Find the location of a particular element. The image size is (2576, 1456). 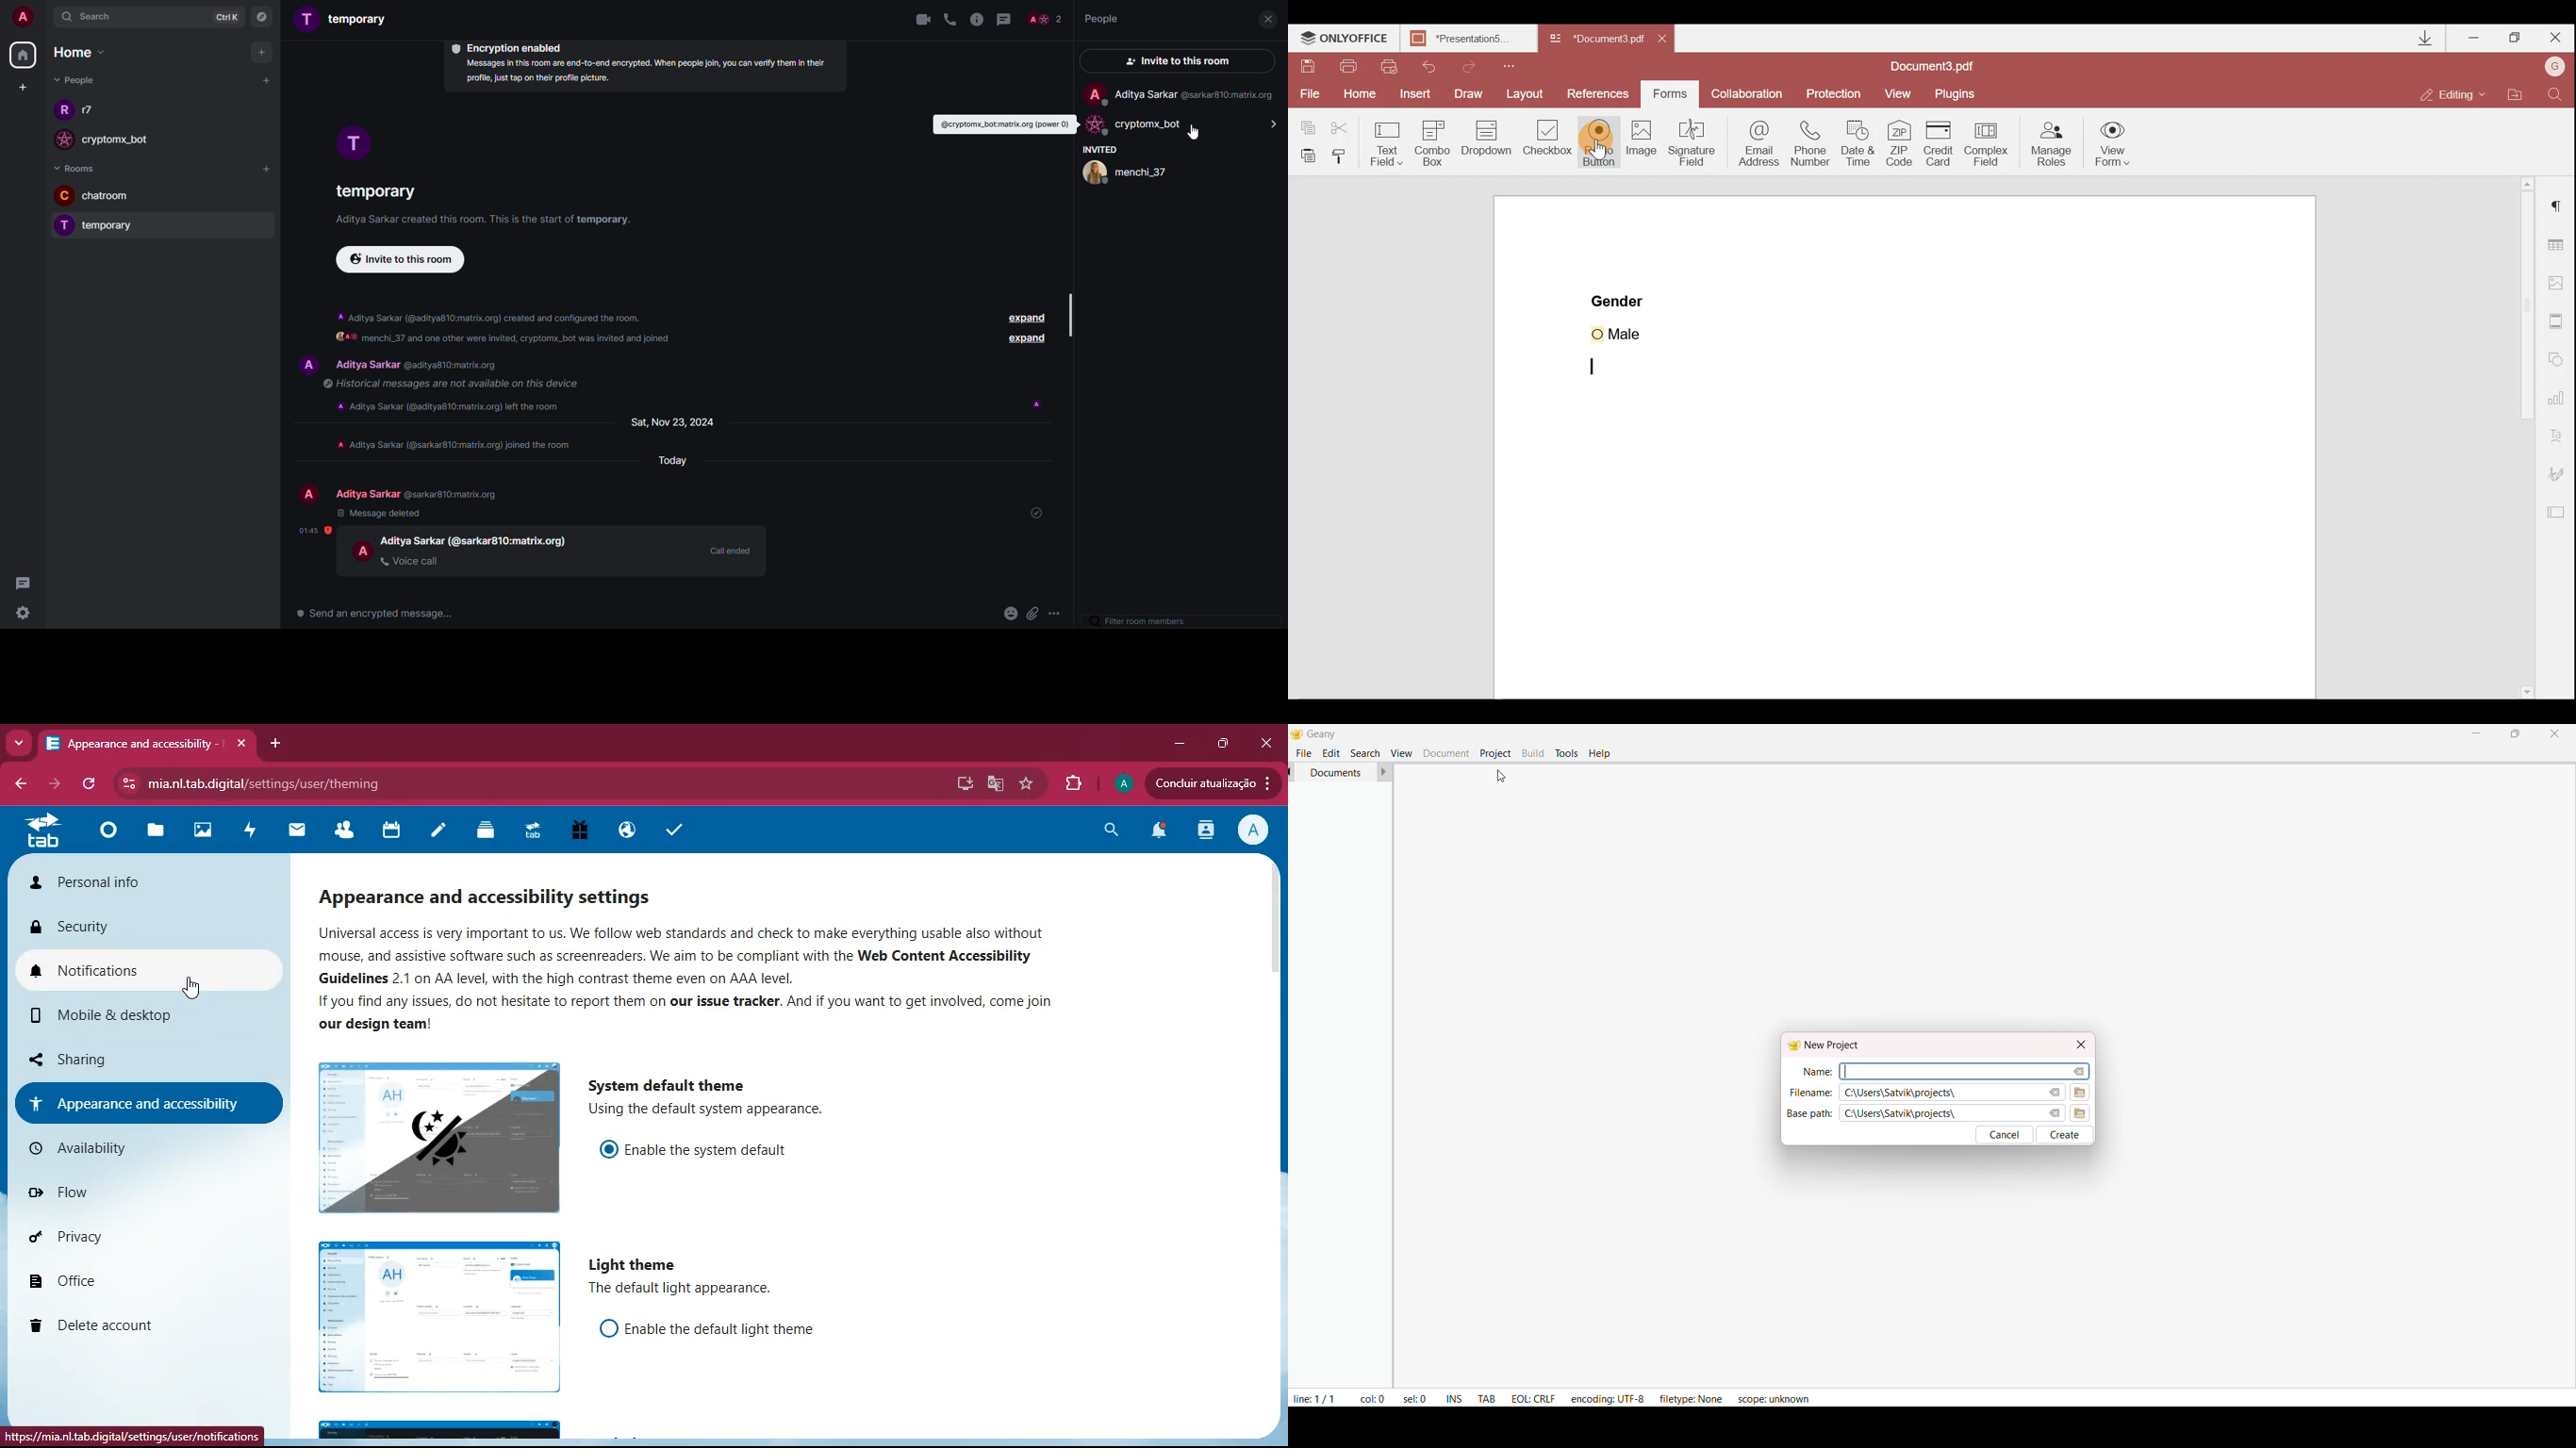

Geany is located at coordinates (1334, 732).